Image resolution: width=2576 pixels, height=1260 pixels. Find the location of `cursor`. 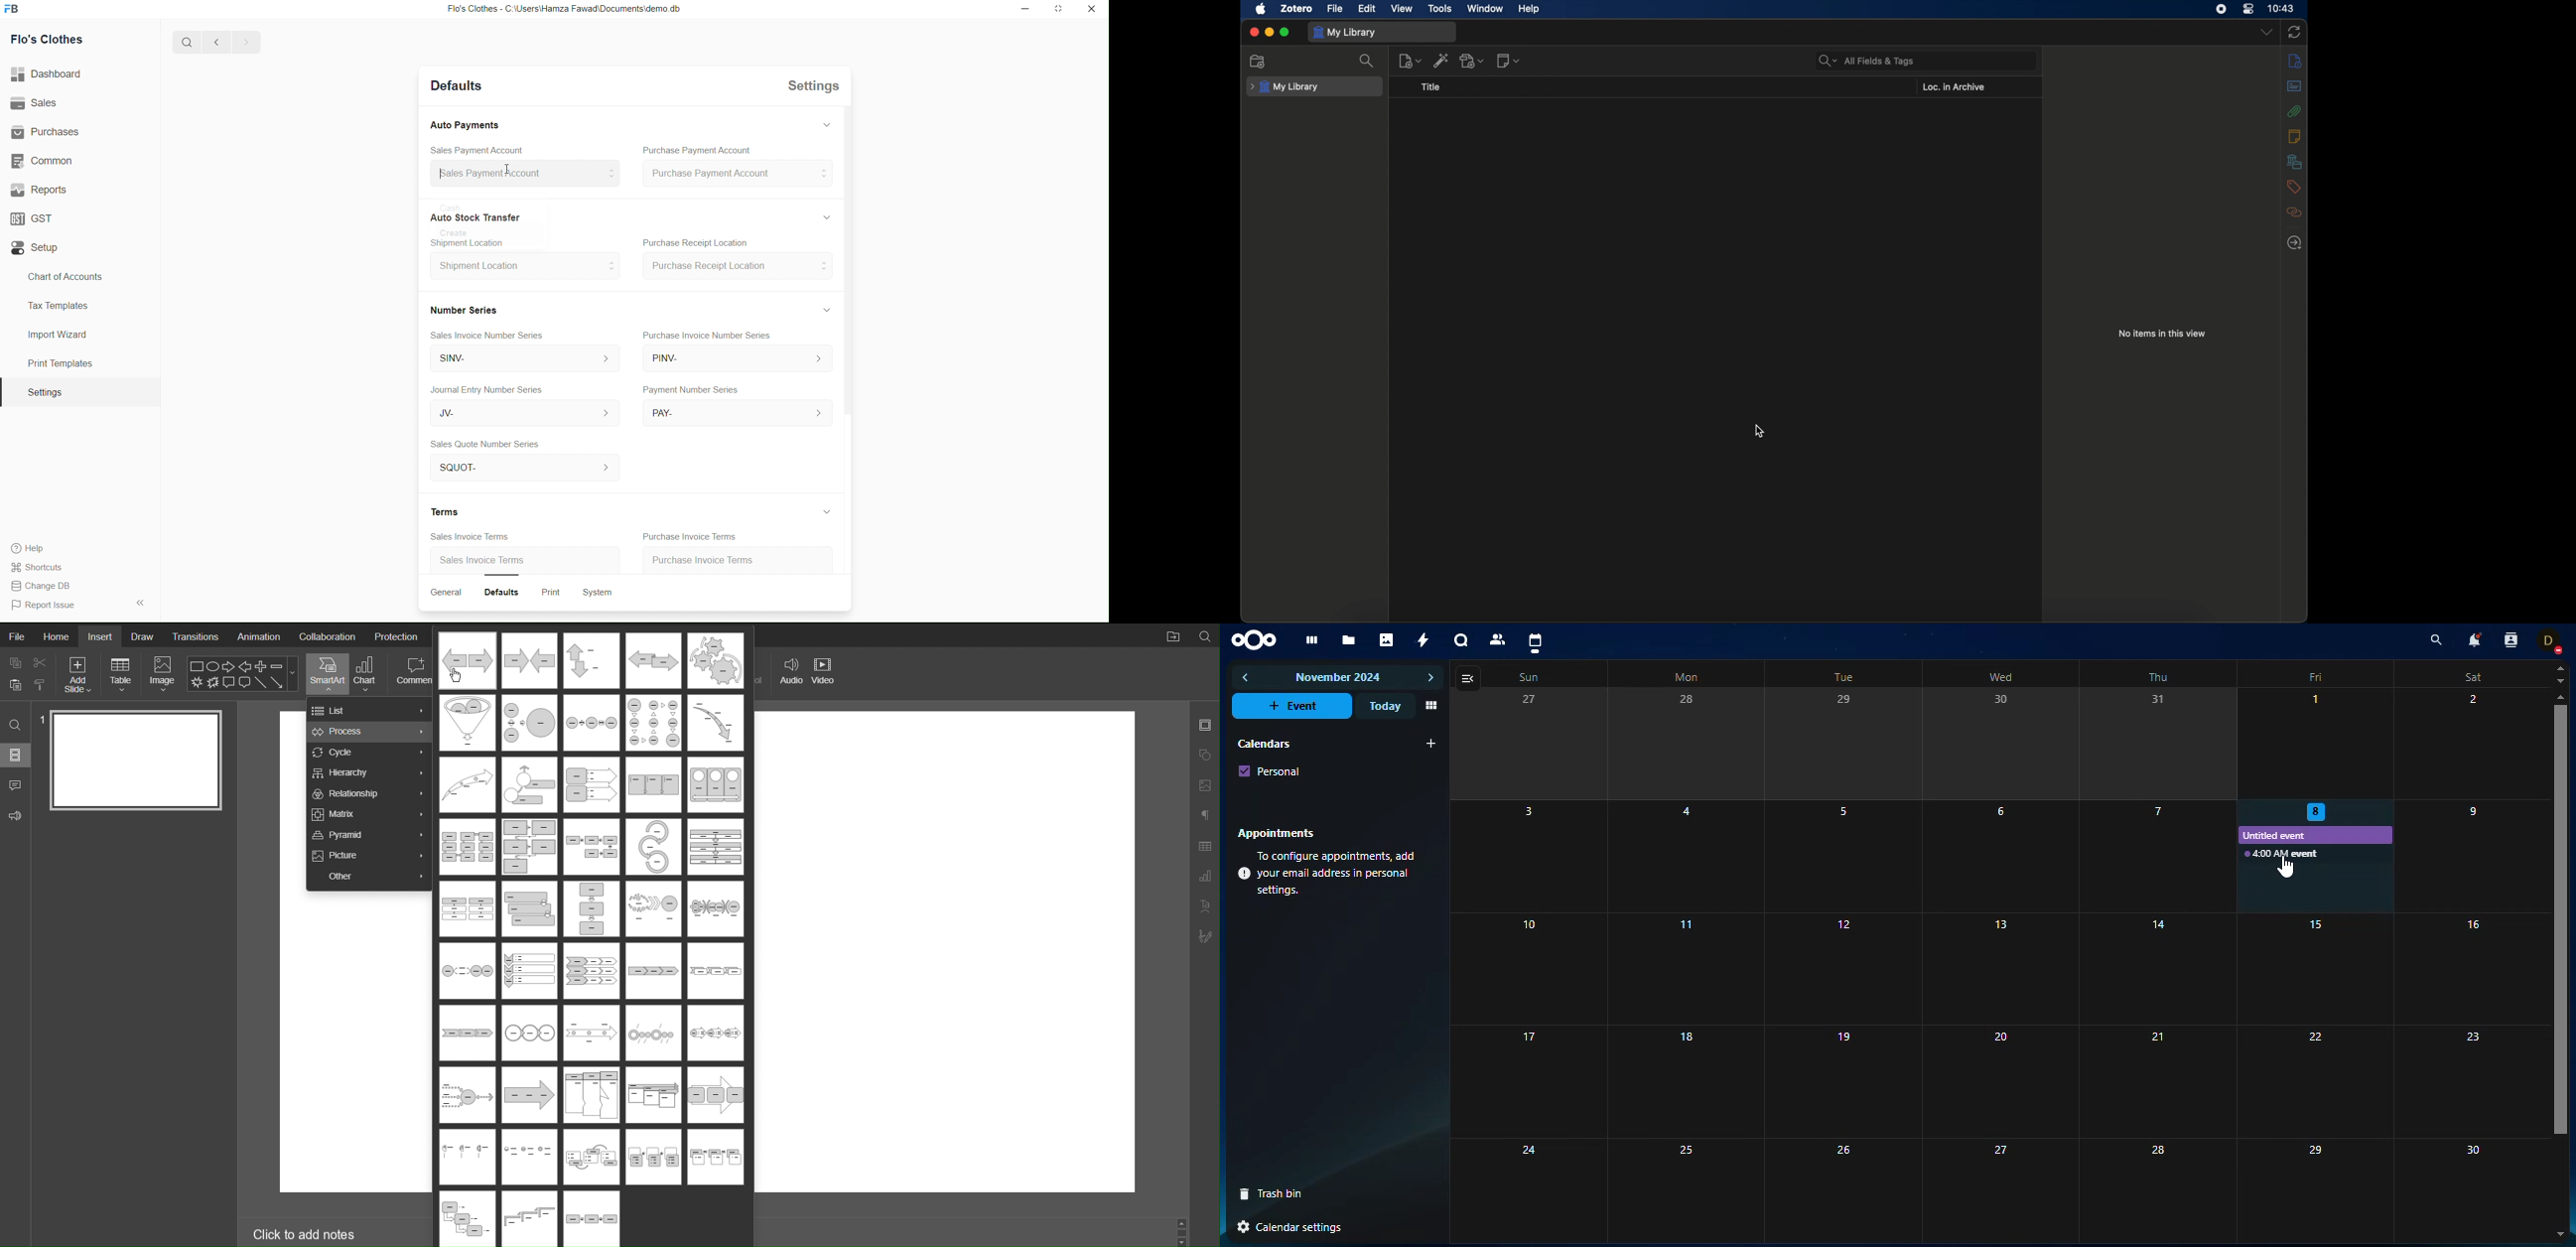

cursor is located at coordinates (508, 166).